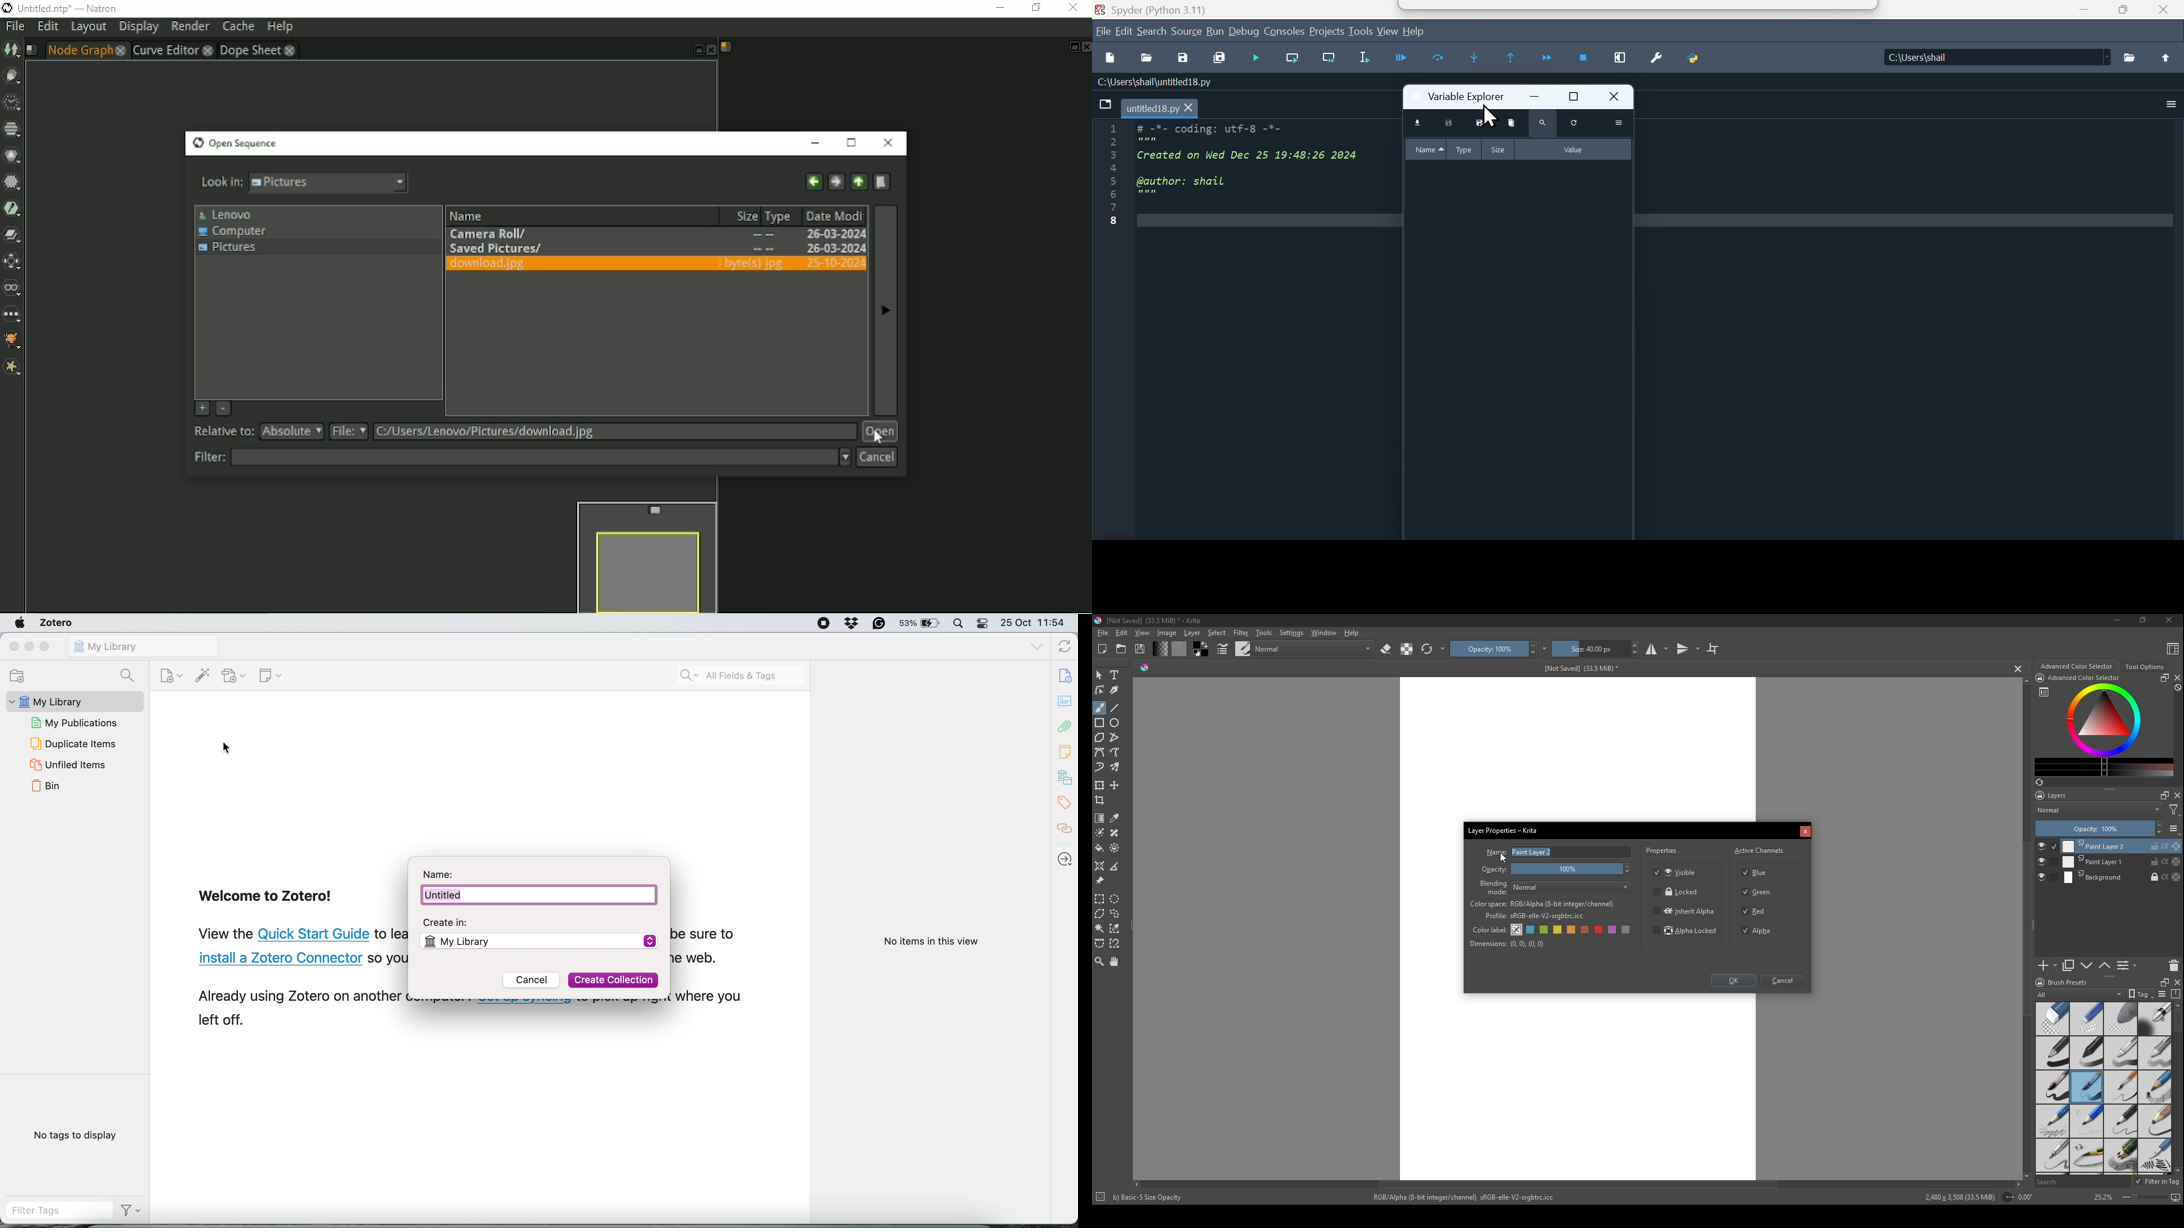 Image resolution: width=2184 pixels, height=1232 pixels. Describe the element at coordinates (1504, 829) in the screenshot. I see `Layer Properties - Krita` at that location.